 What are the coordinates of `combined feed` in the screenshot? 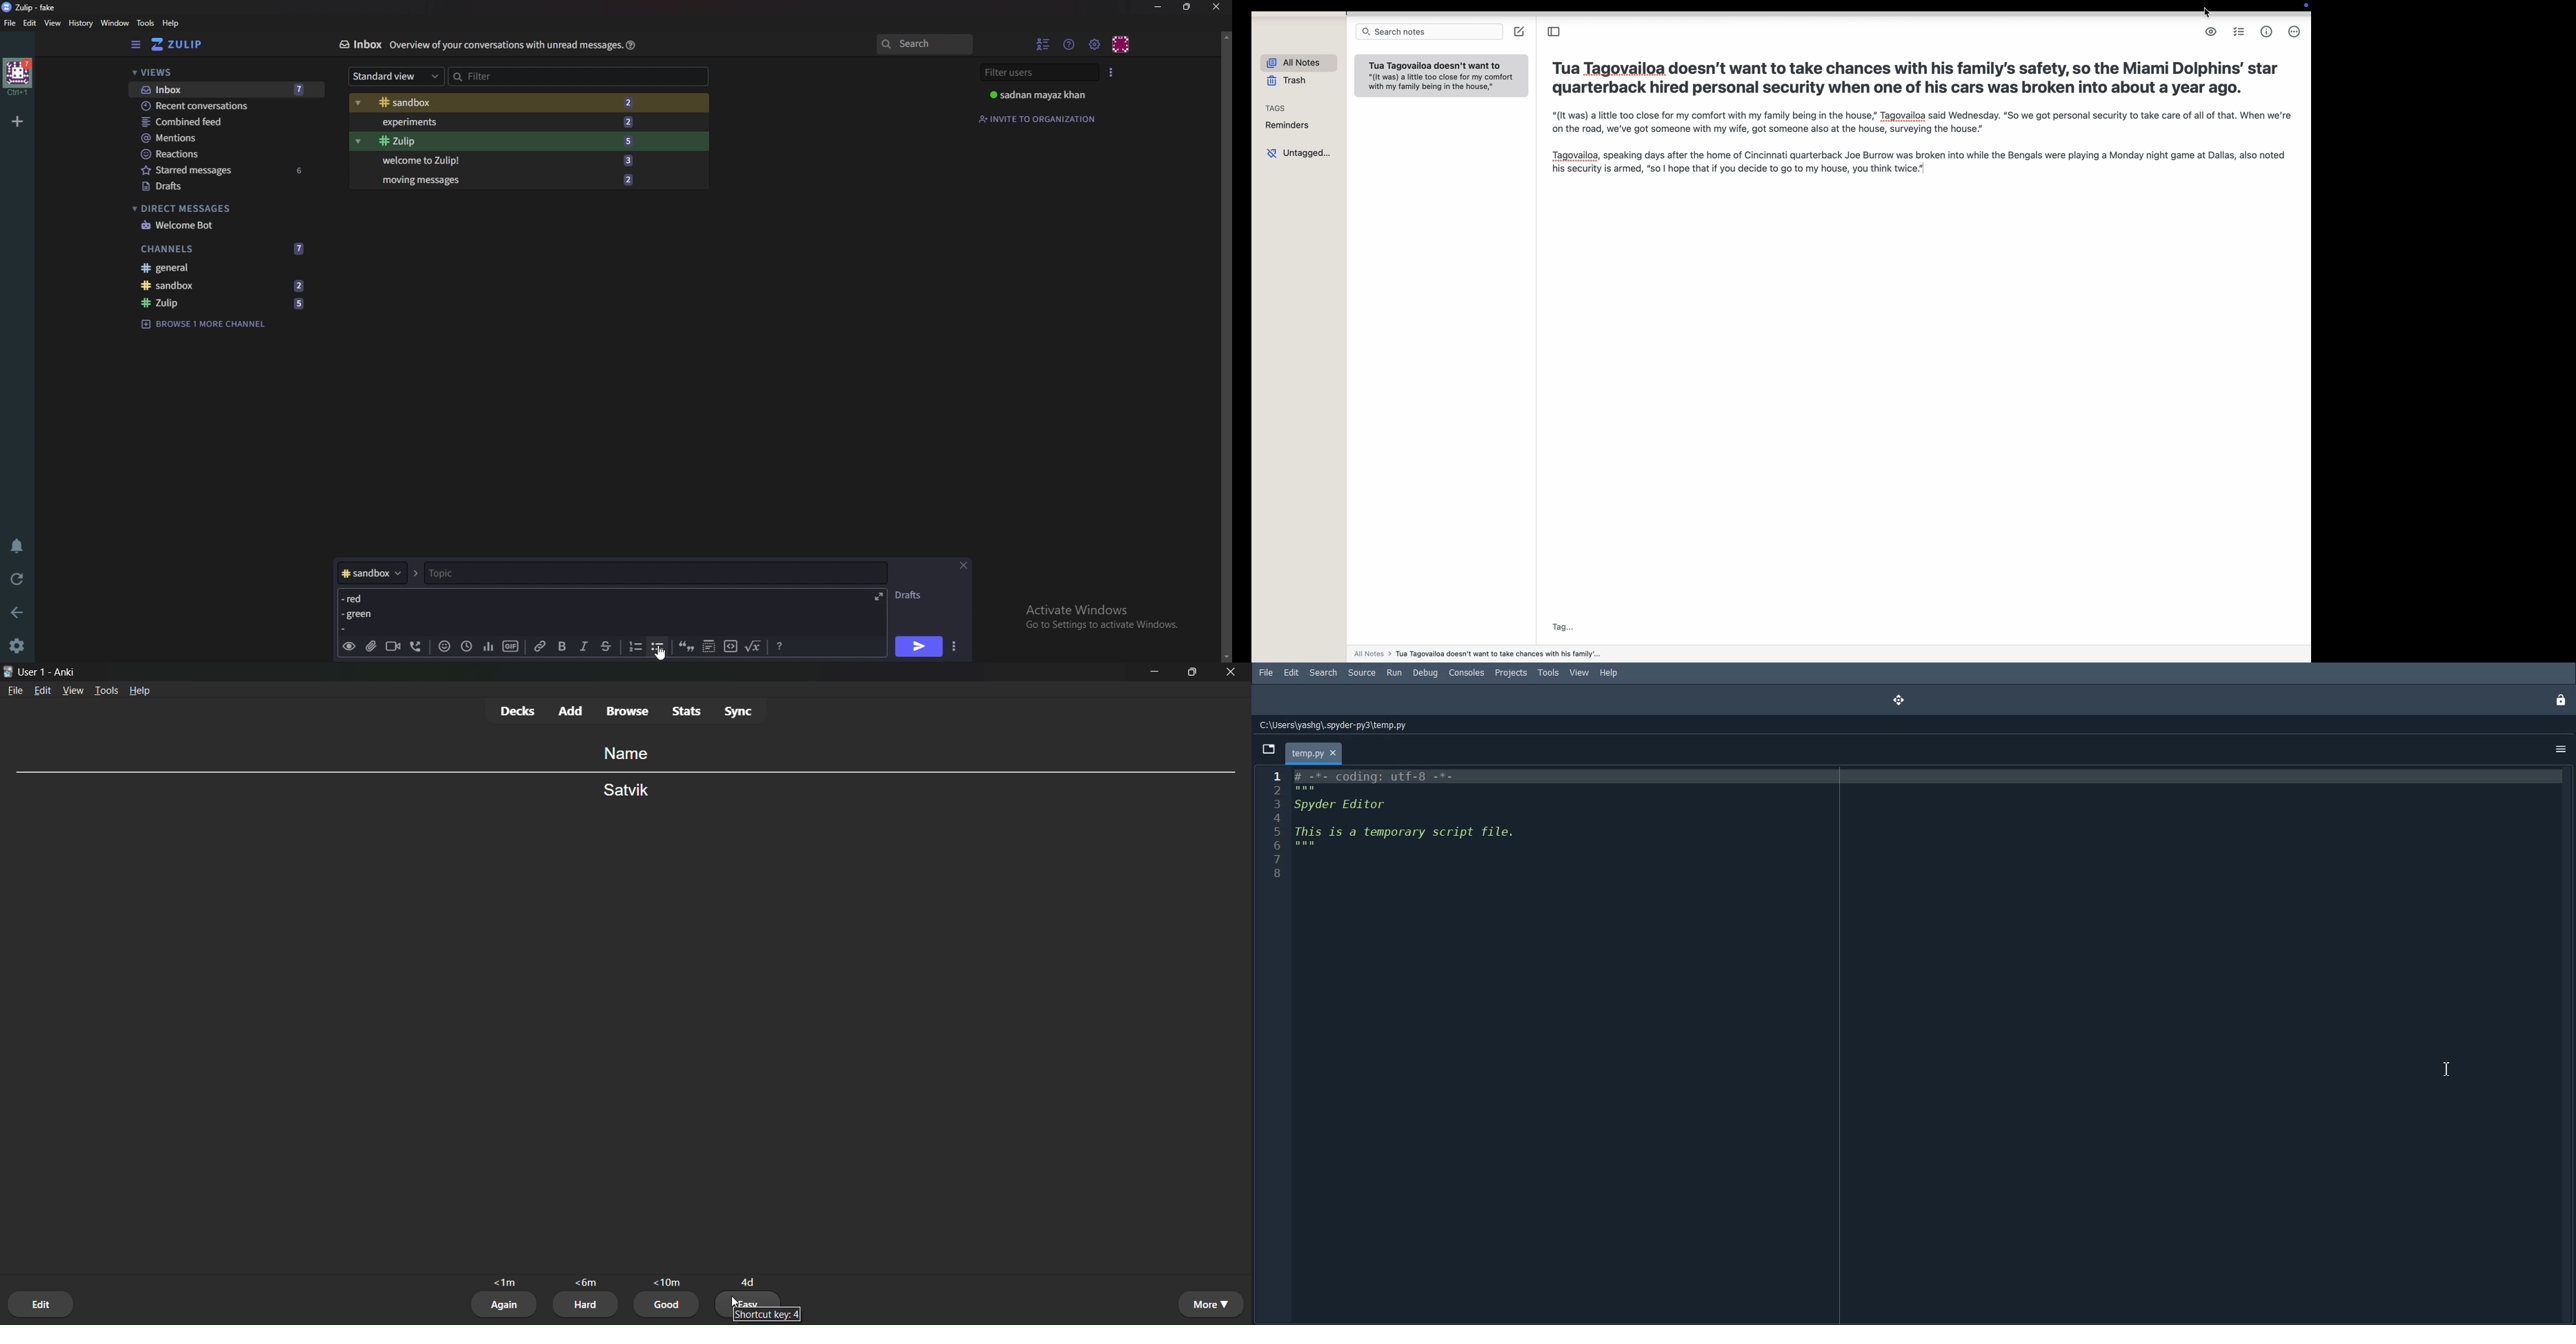 It's located at (226, 122).